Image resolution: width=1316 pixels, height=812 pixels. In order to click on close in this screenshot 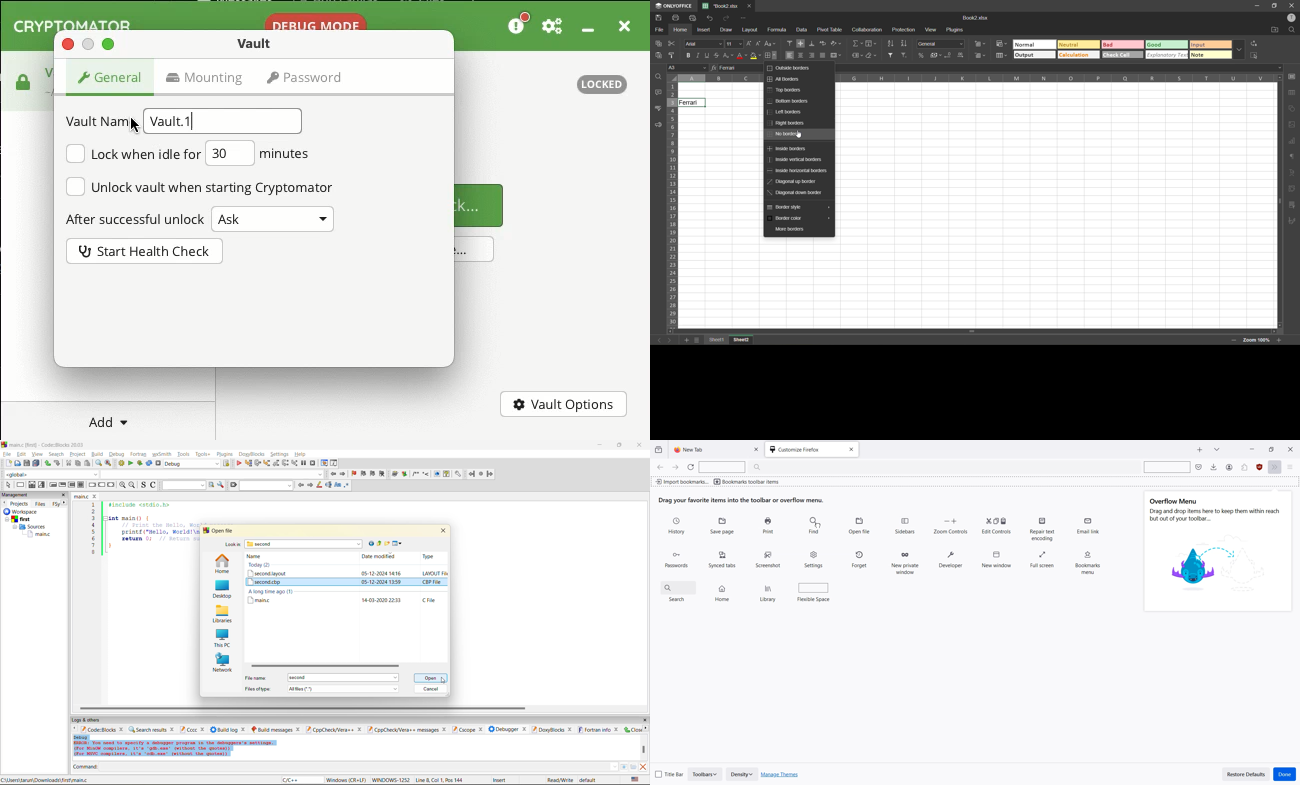, I will do `click(480, 730)`.